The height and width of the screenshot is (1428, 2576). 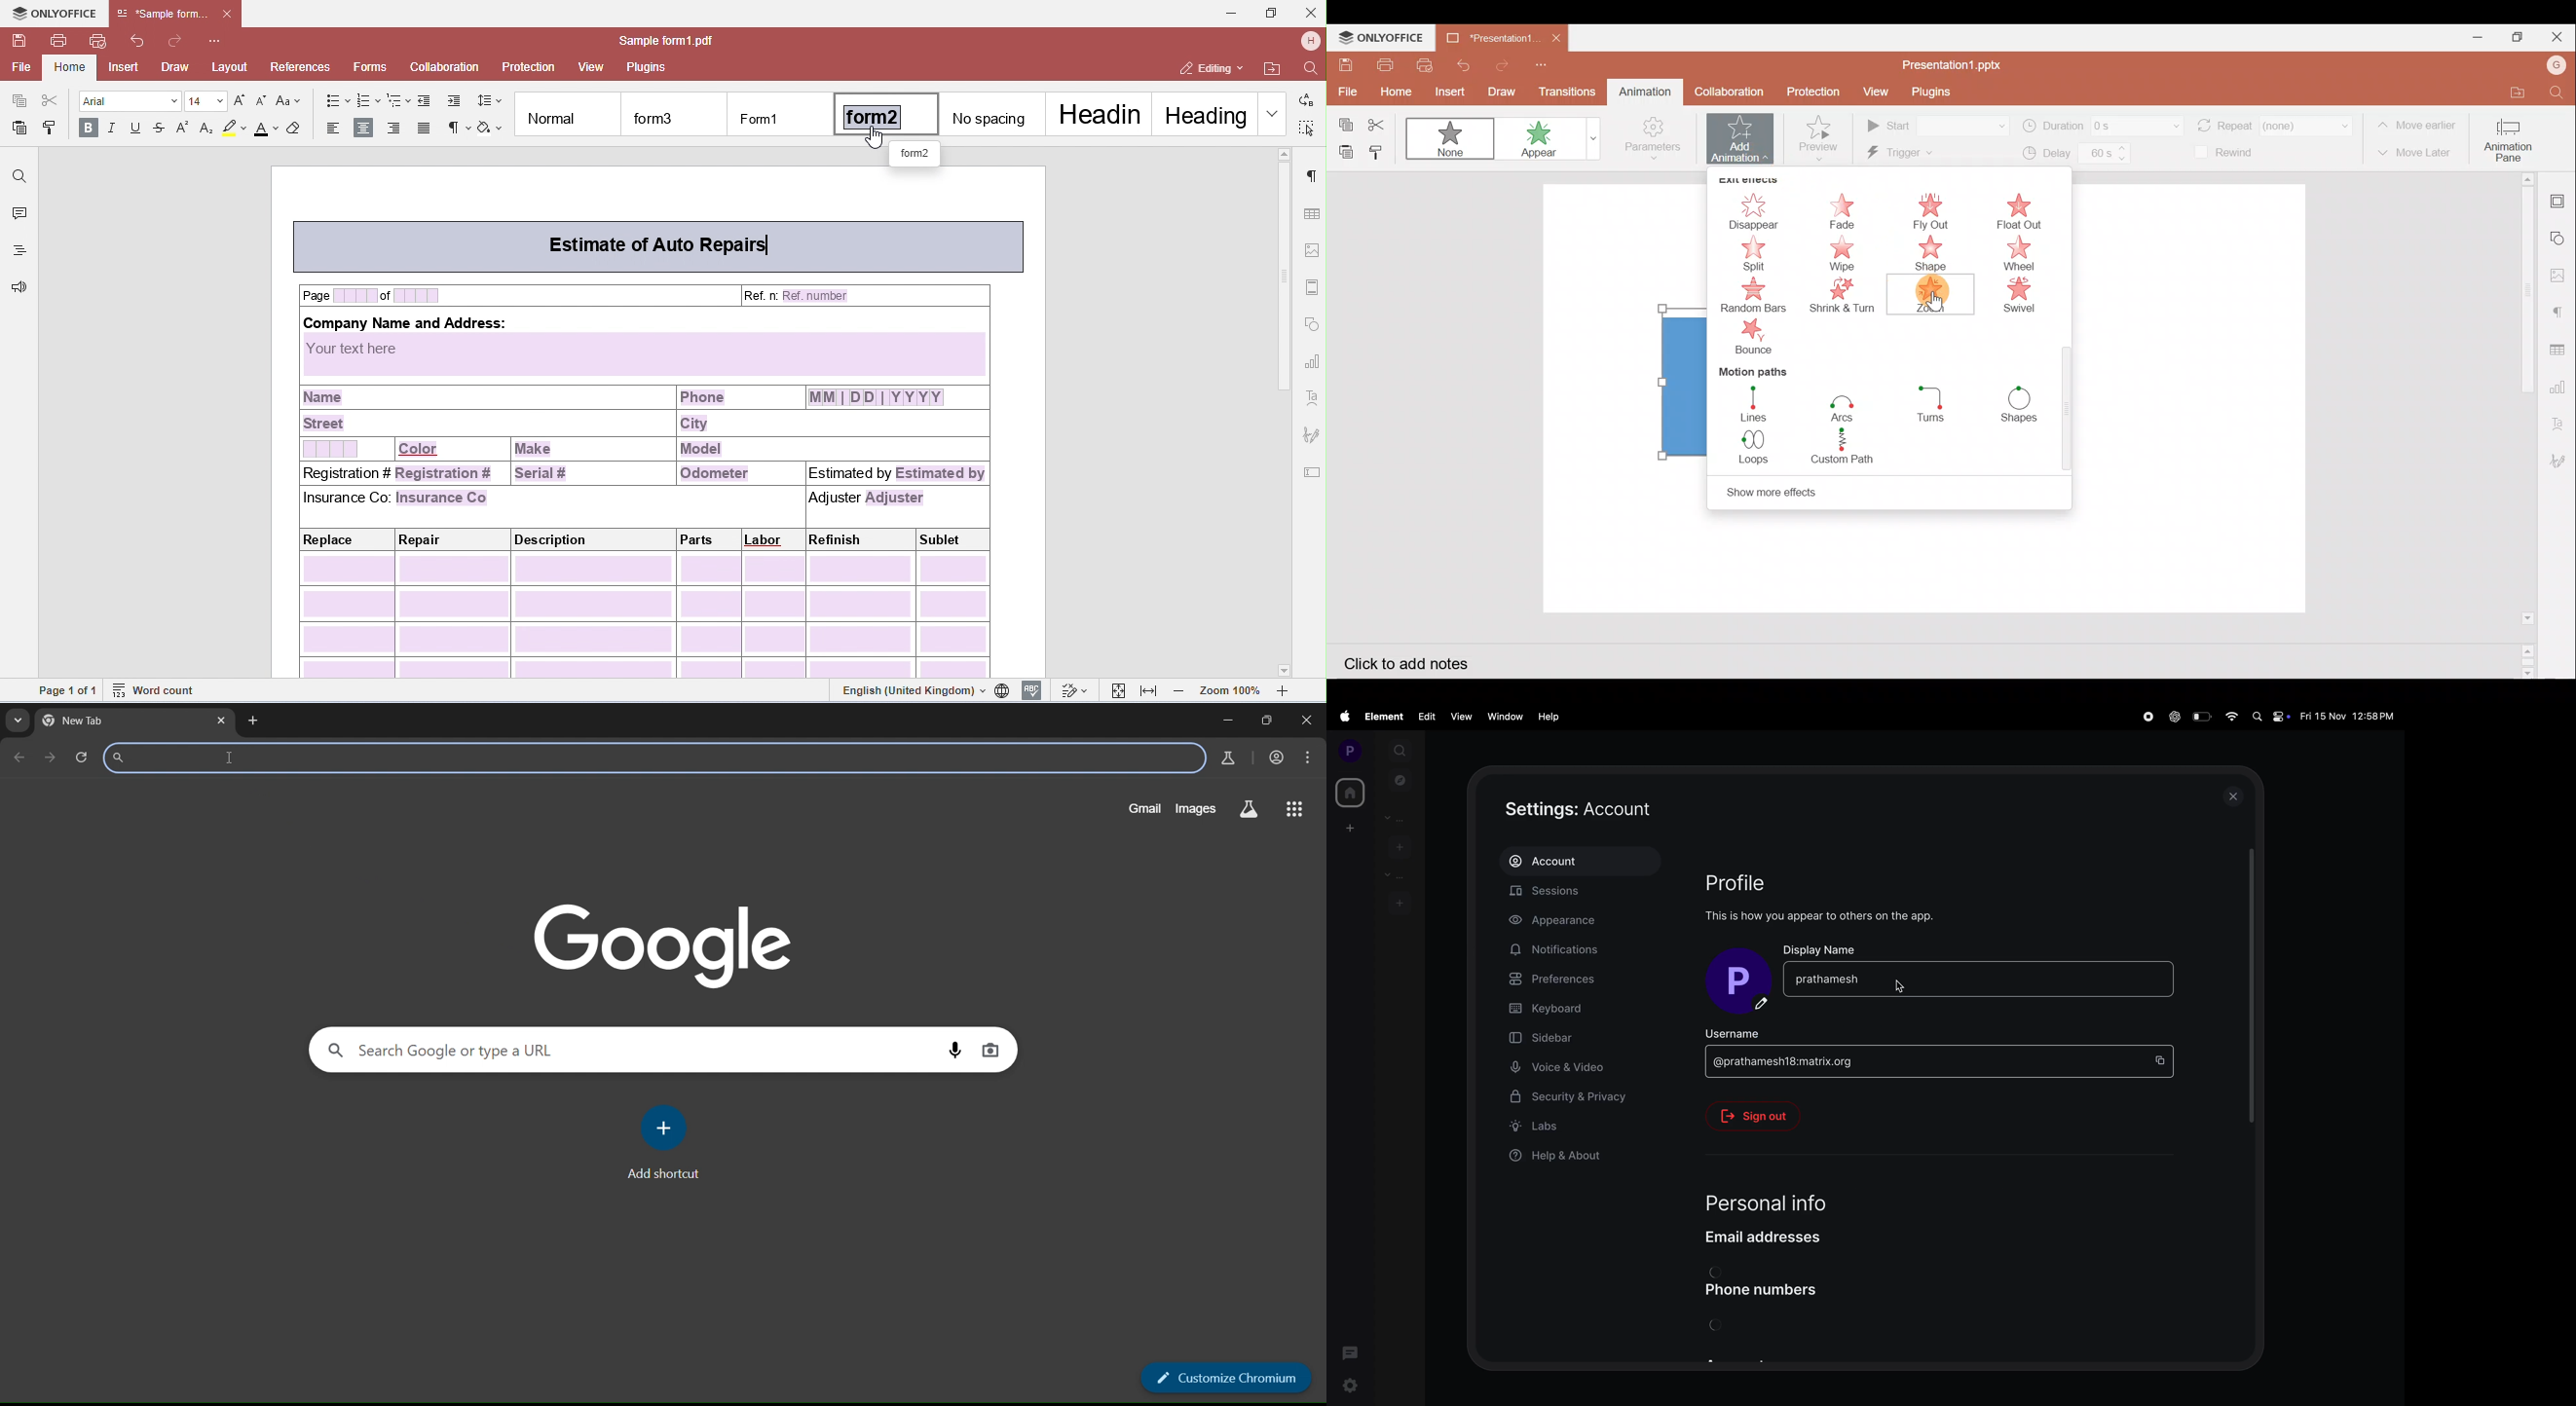 What do you see at coordinates (1400, 779) in the screenshot?
I see `explore` at bounding box center [1400, 779].